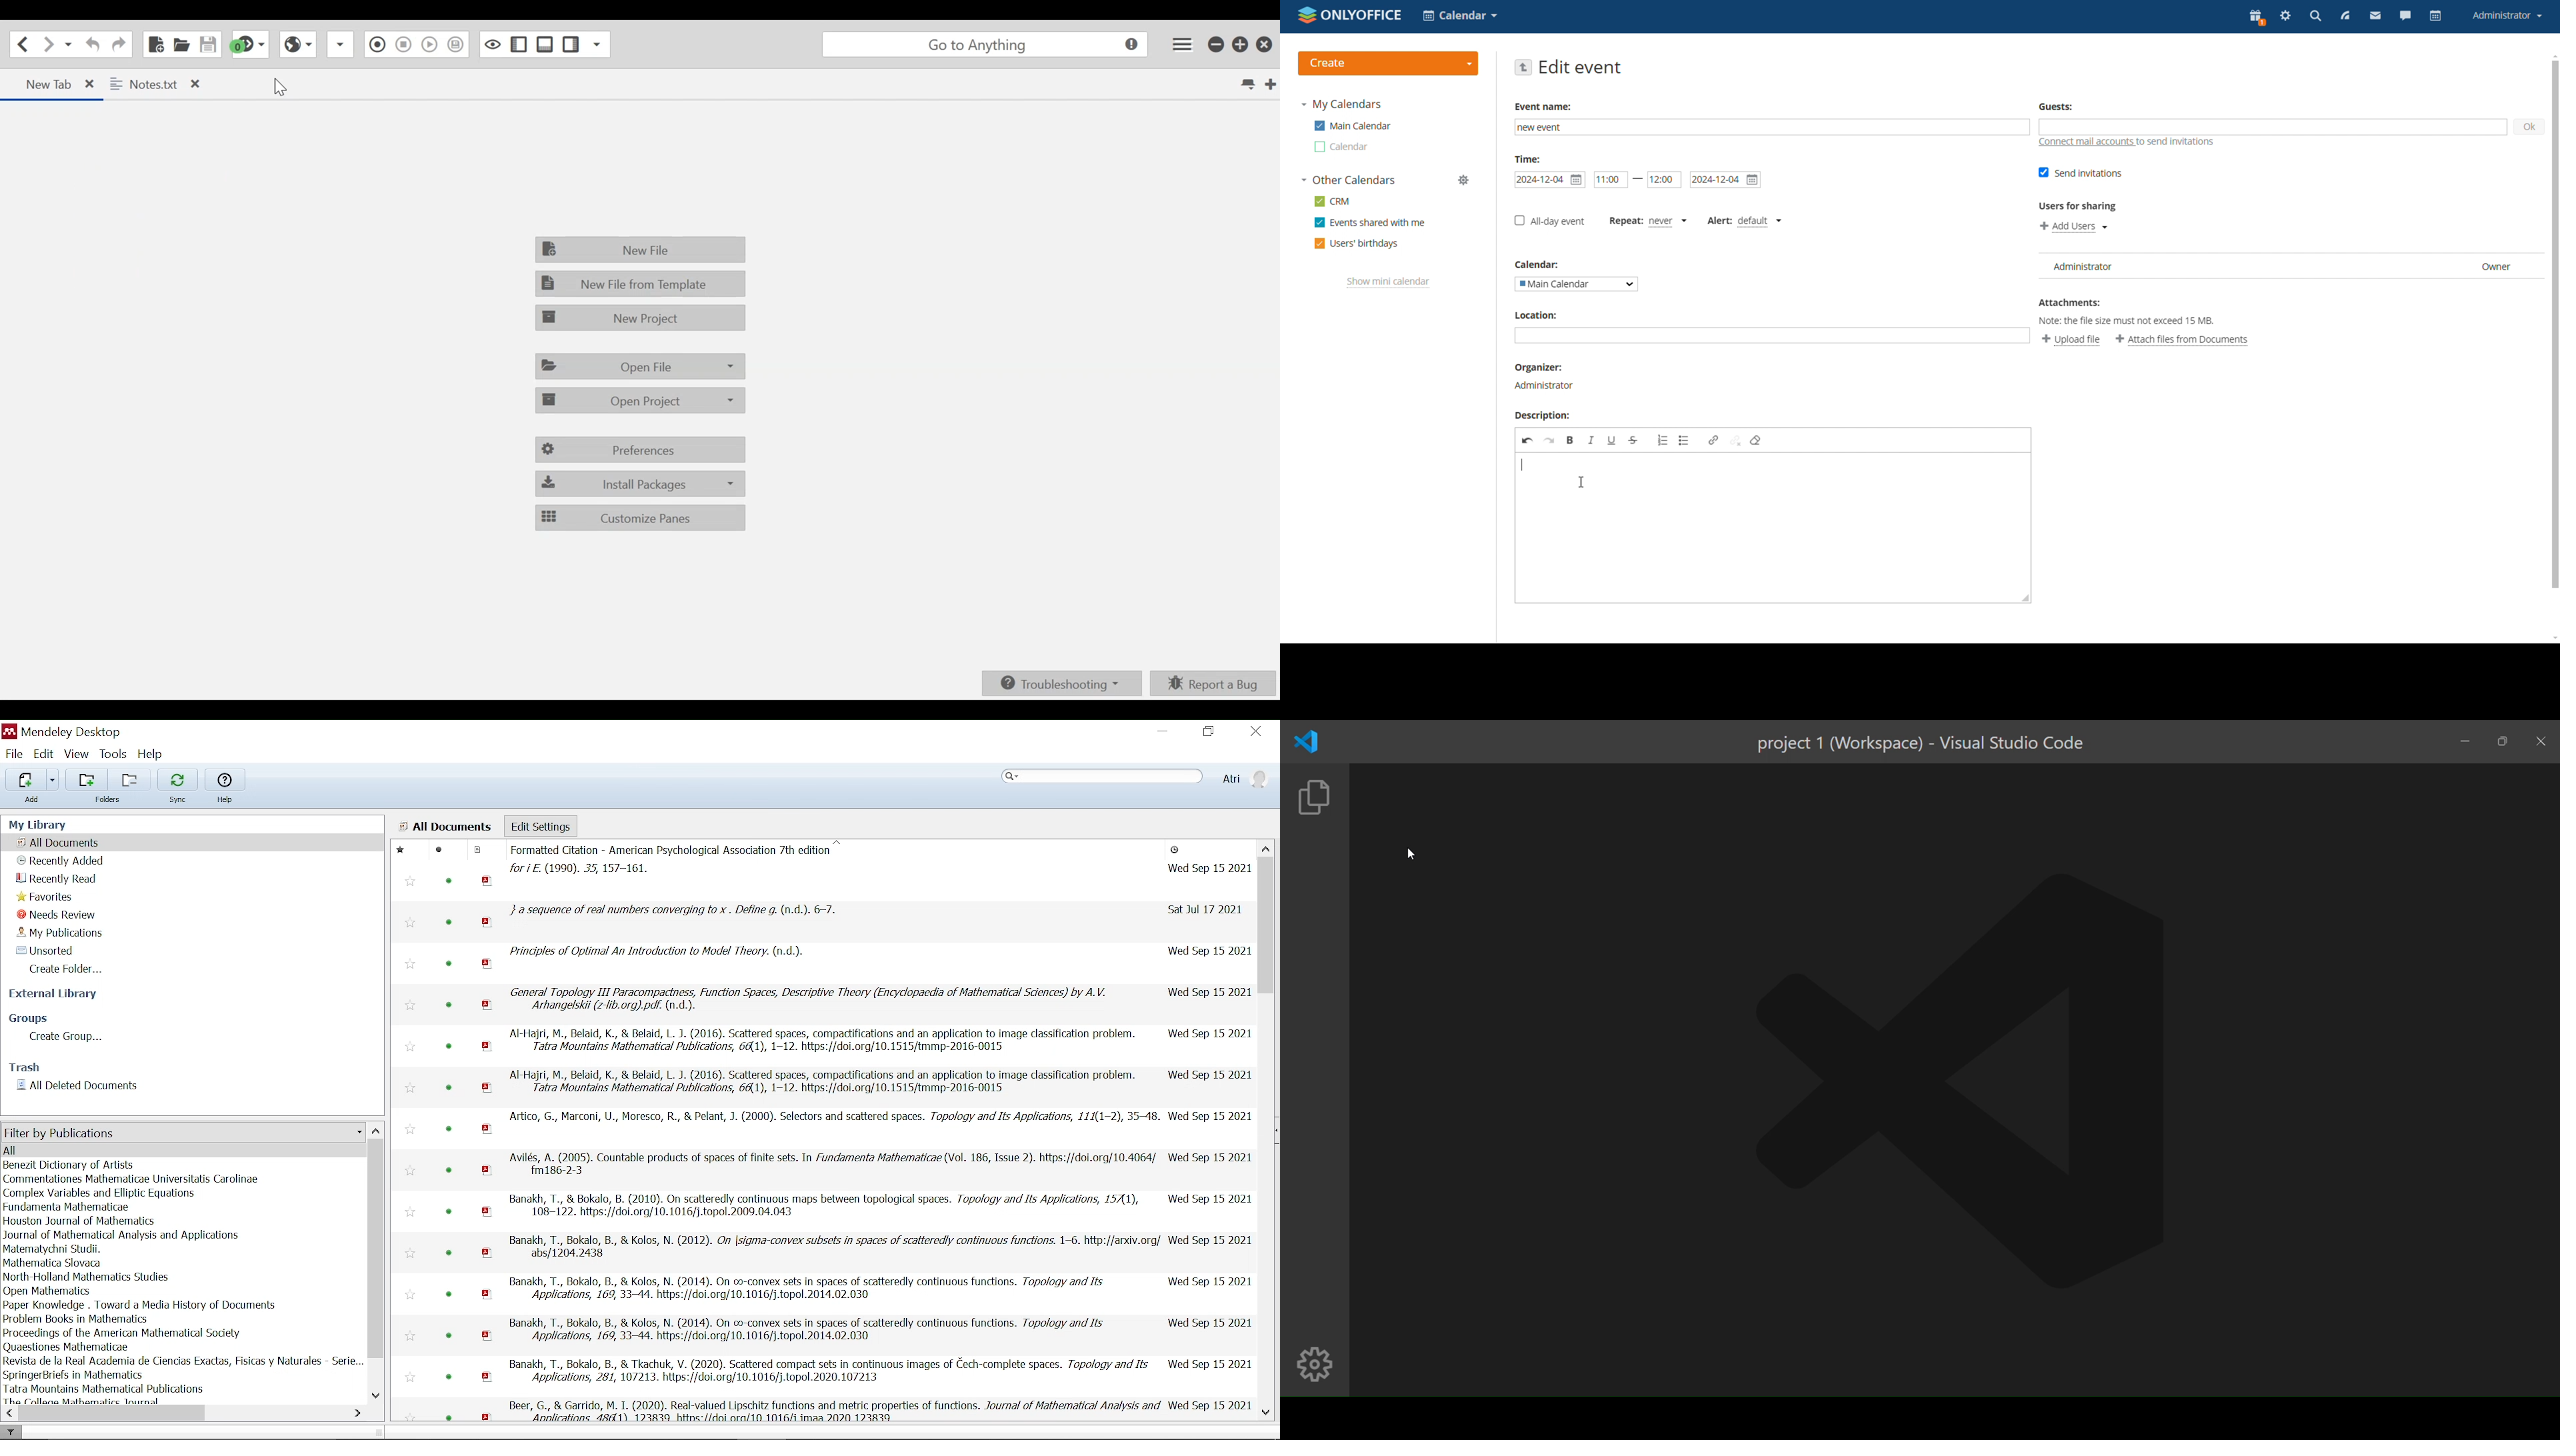 The height and width of the screenshot is (1456, 2576). I want to click on Horizontal scrollbar for filter by publications, so click(115, 1413).